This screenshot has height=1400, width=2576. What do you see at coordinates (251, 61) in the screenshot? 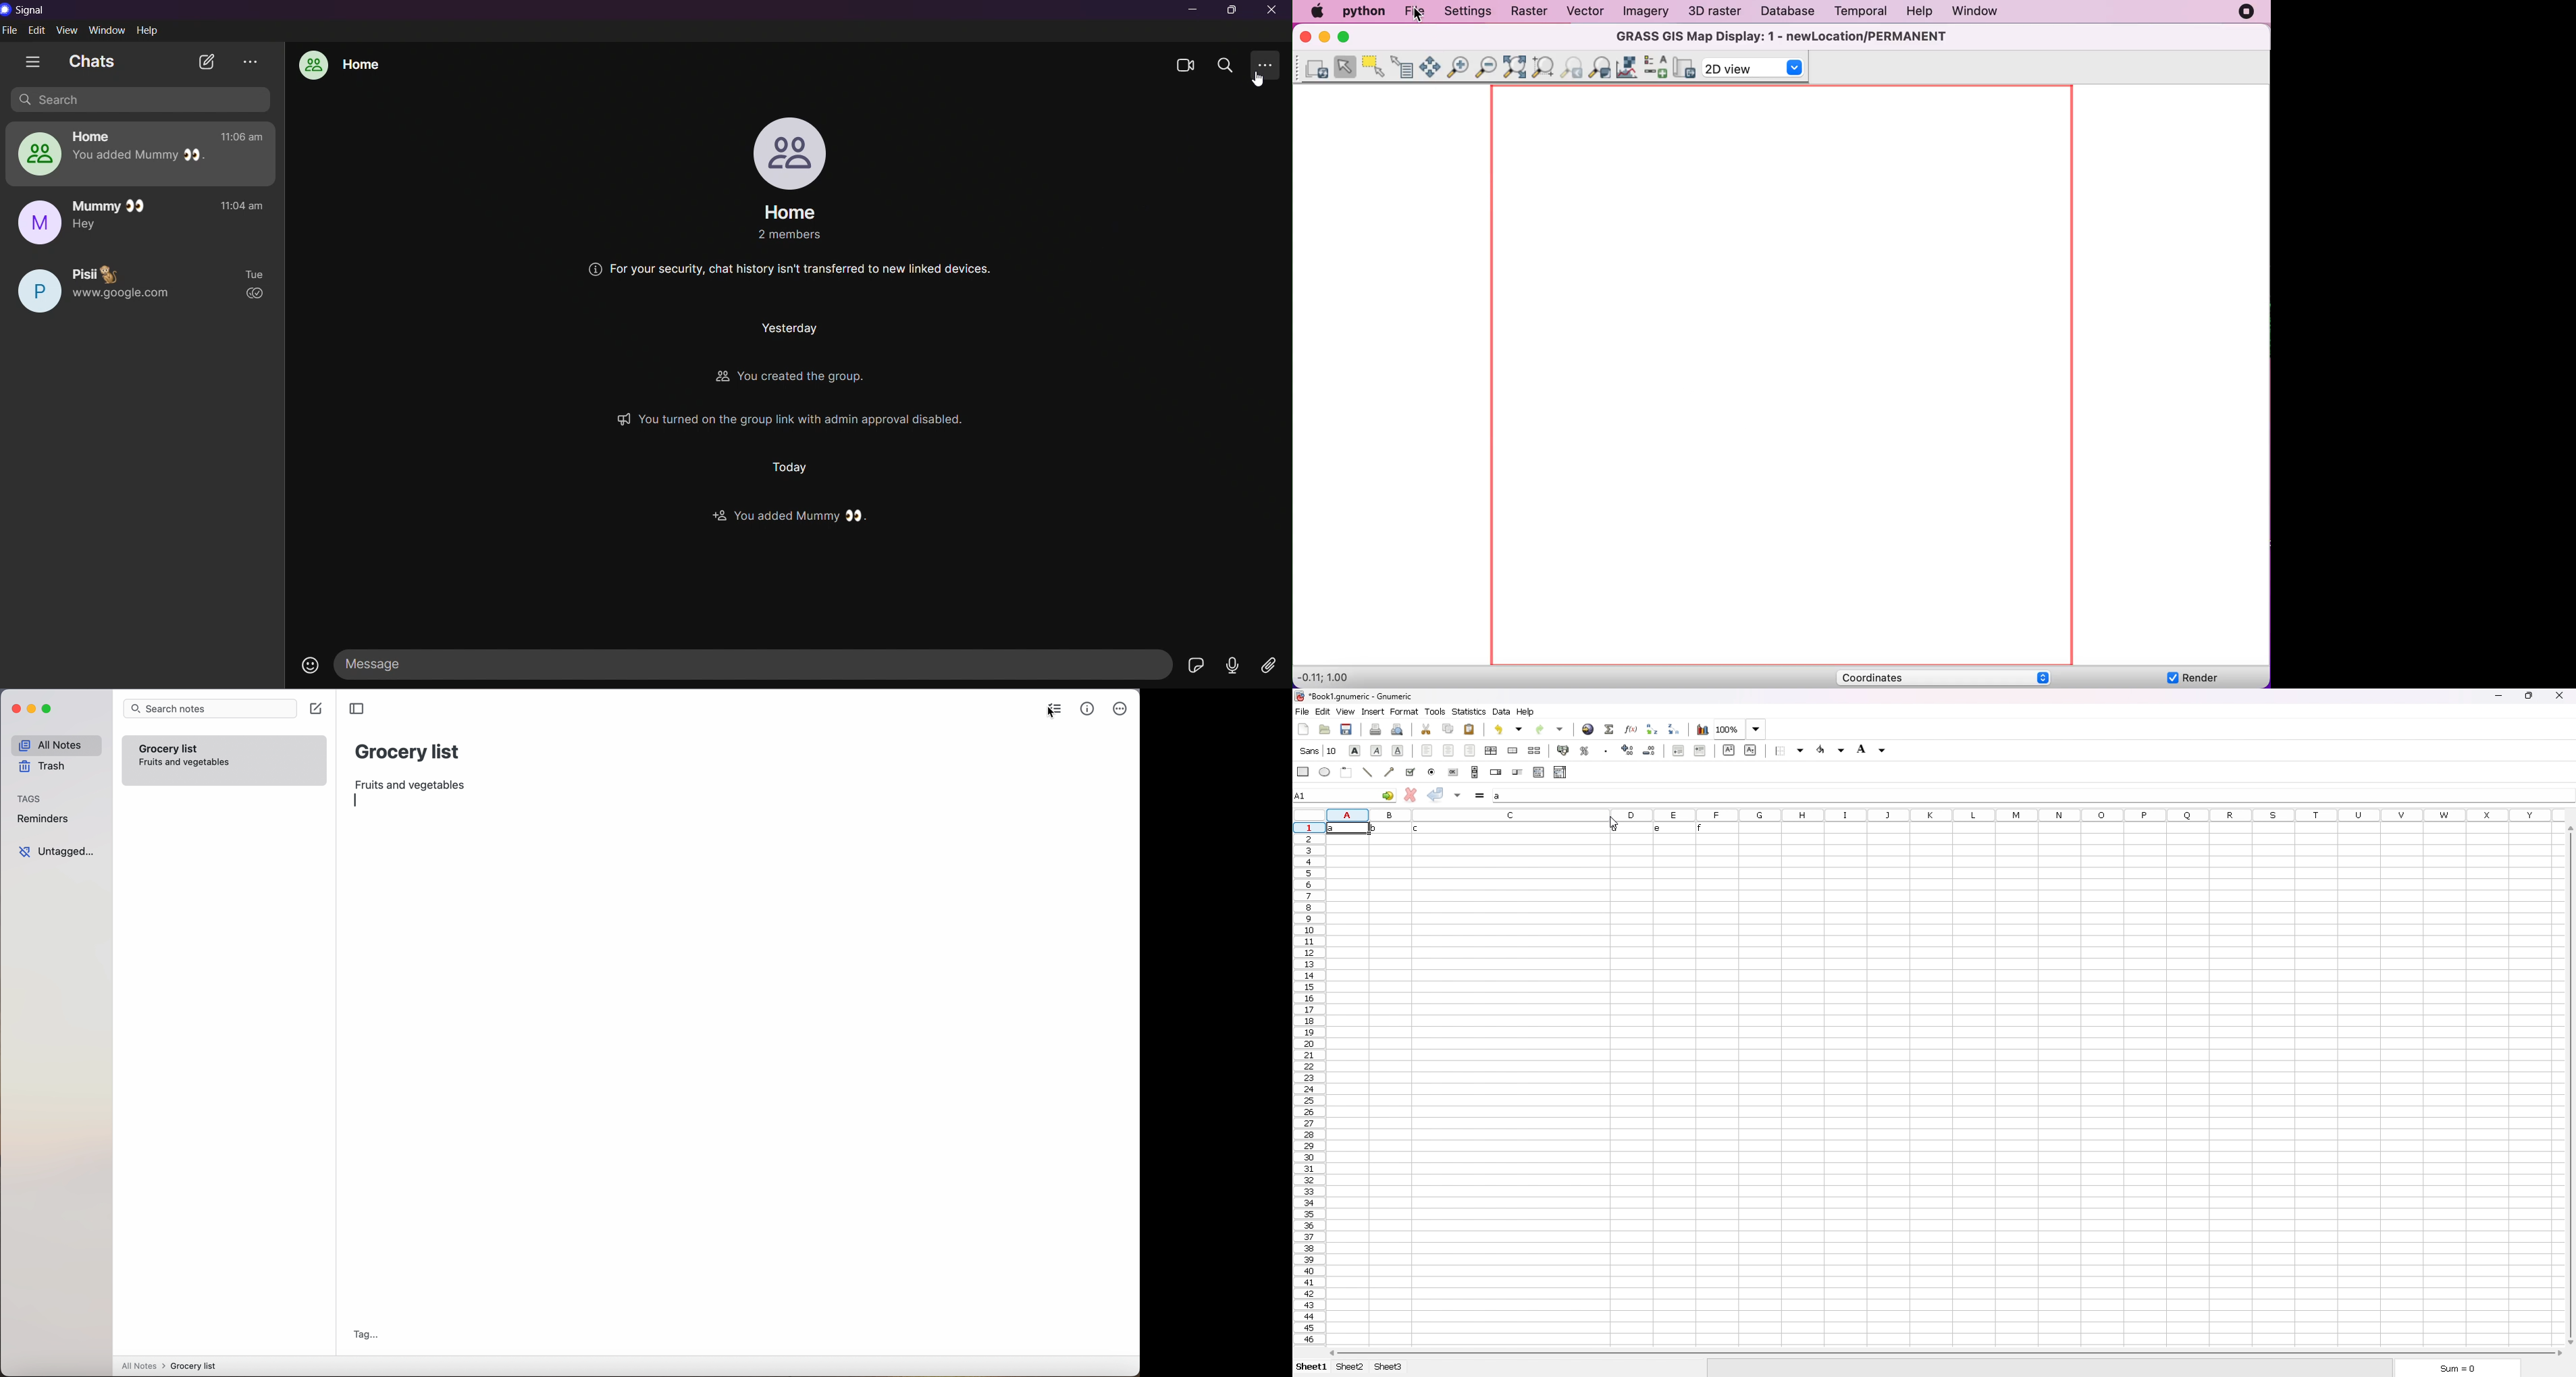
I see `view archieve` at bounding box center [251, 61].